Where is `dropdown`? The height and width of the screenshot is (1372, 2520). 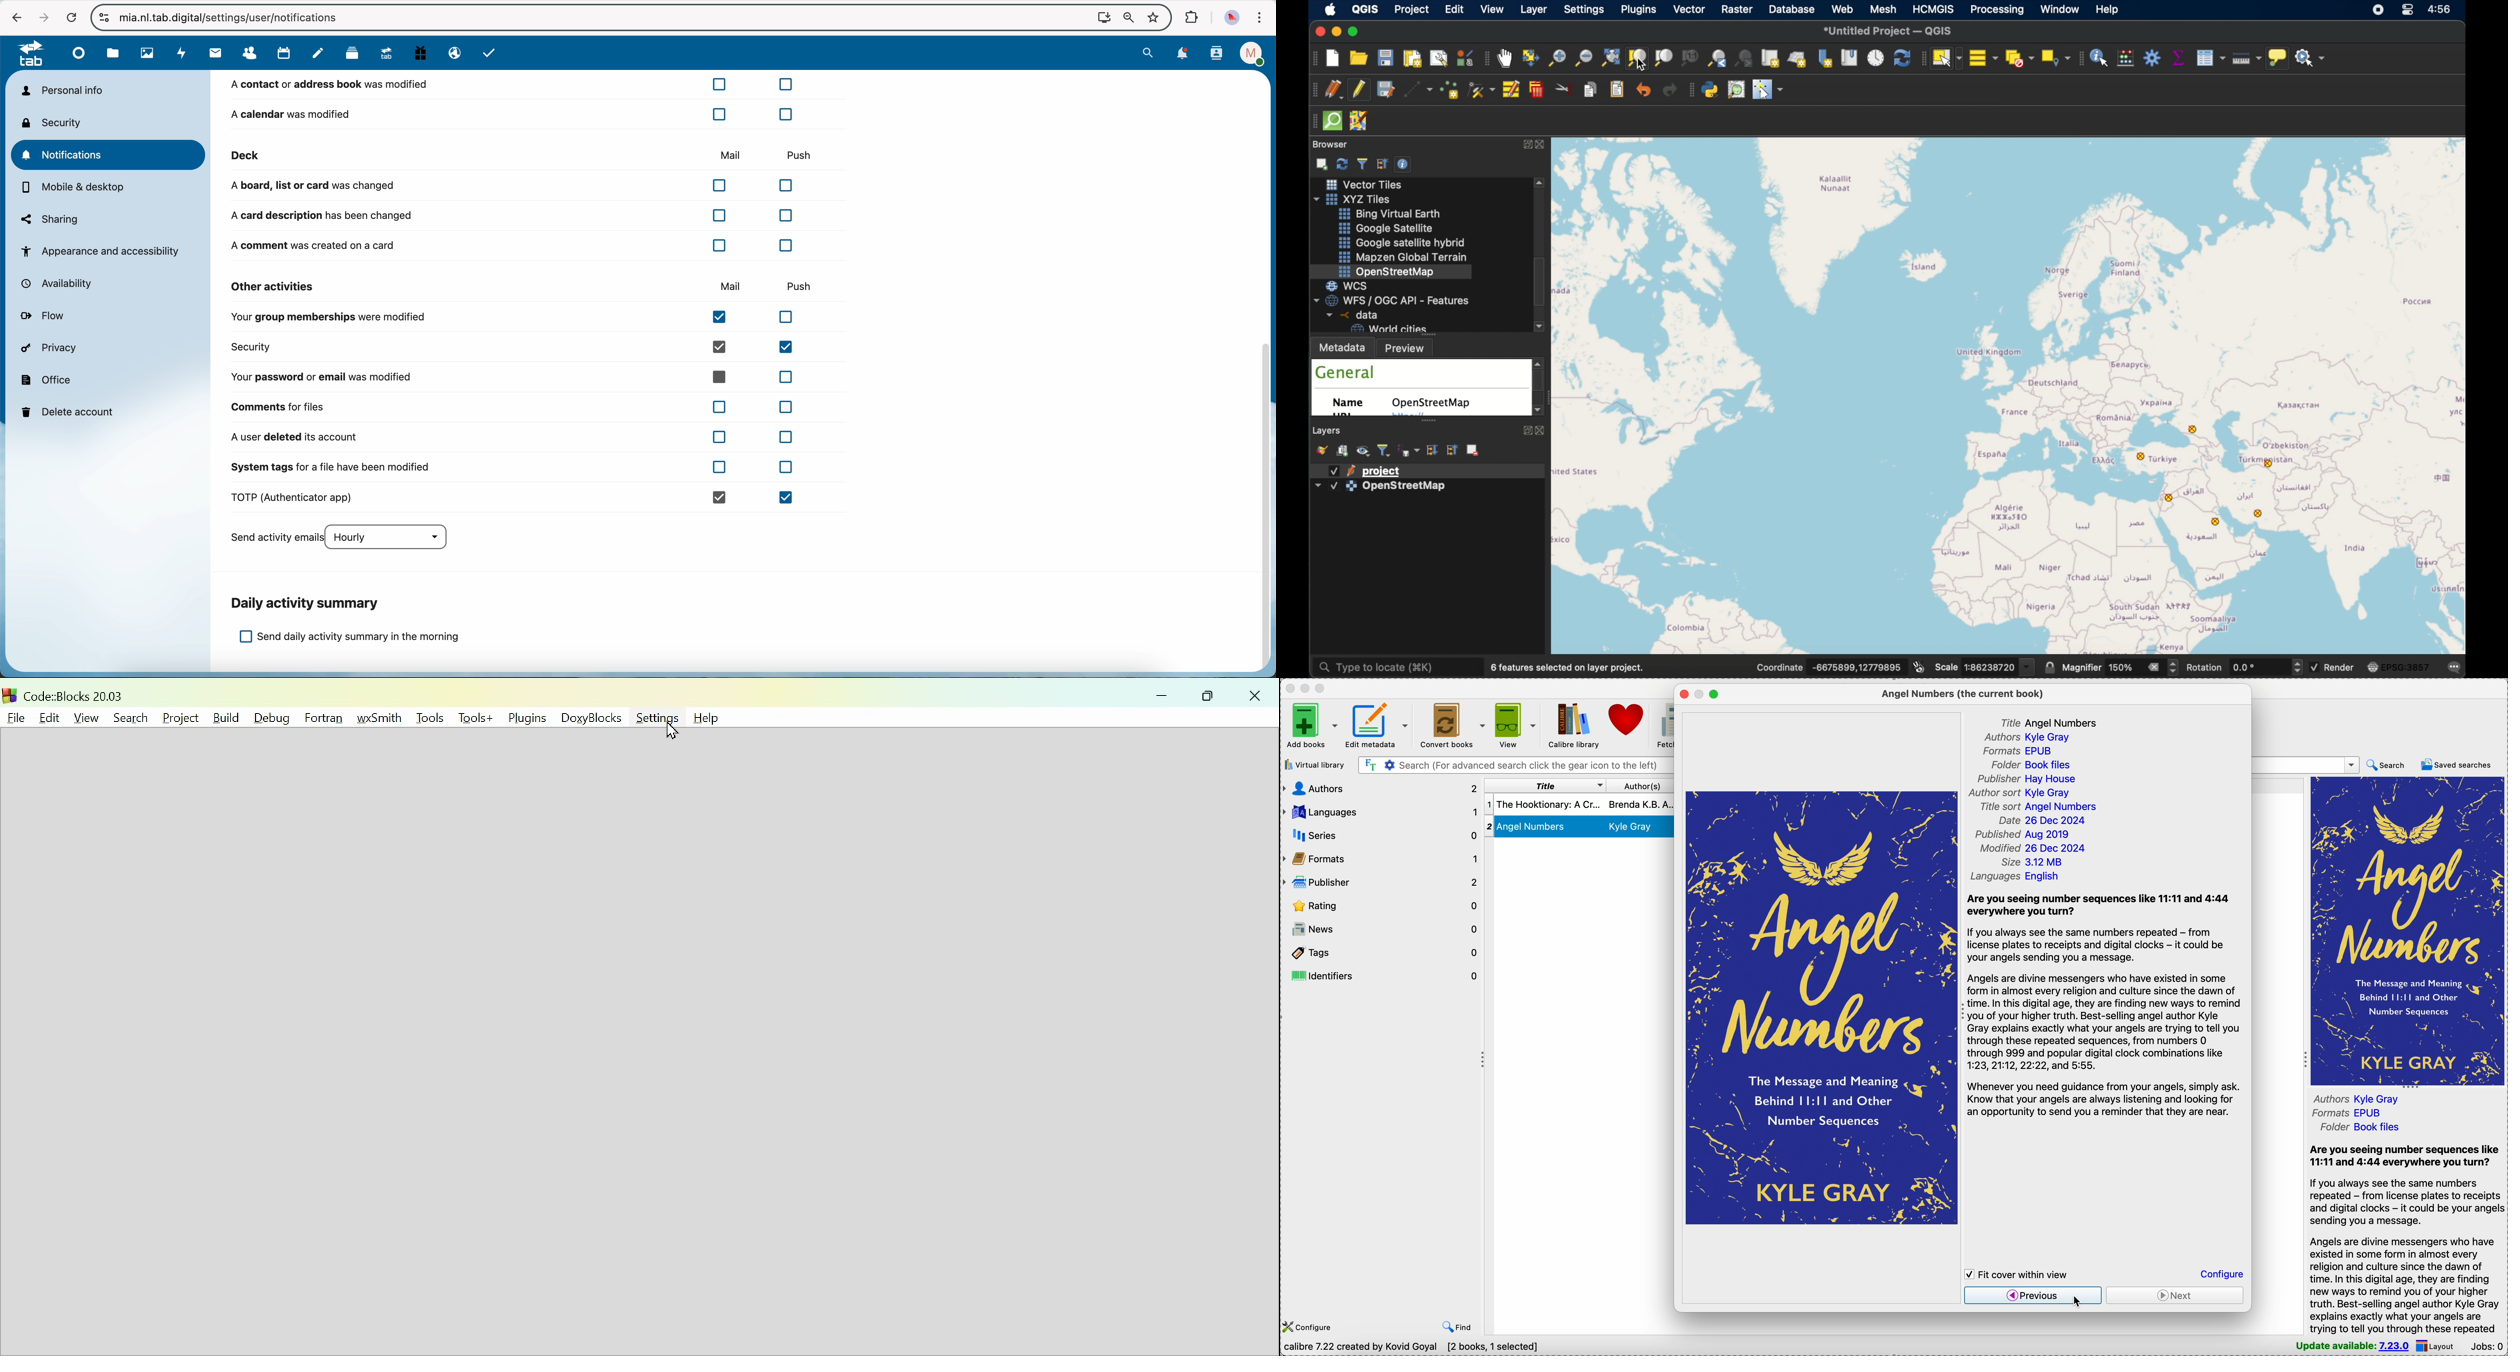
dropdown is located at coordinates (2028, 667).